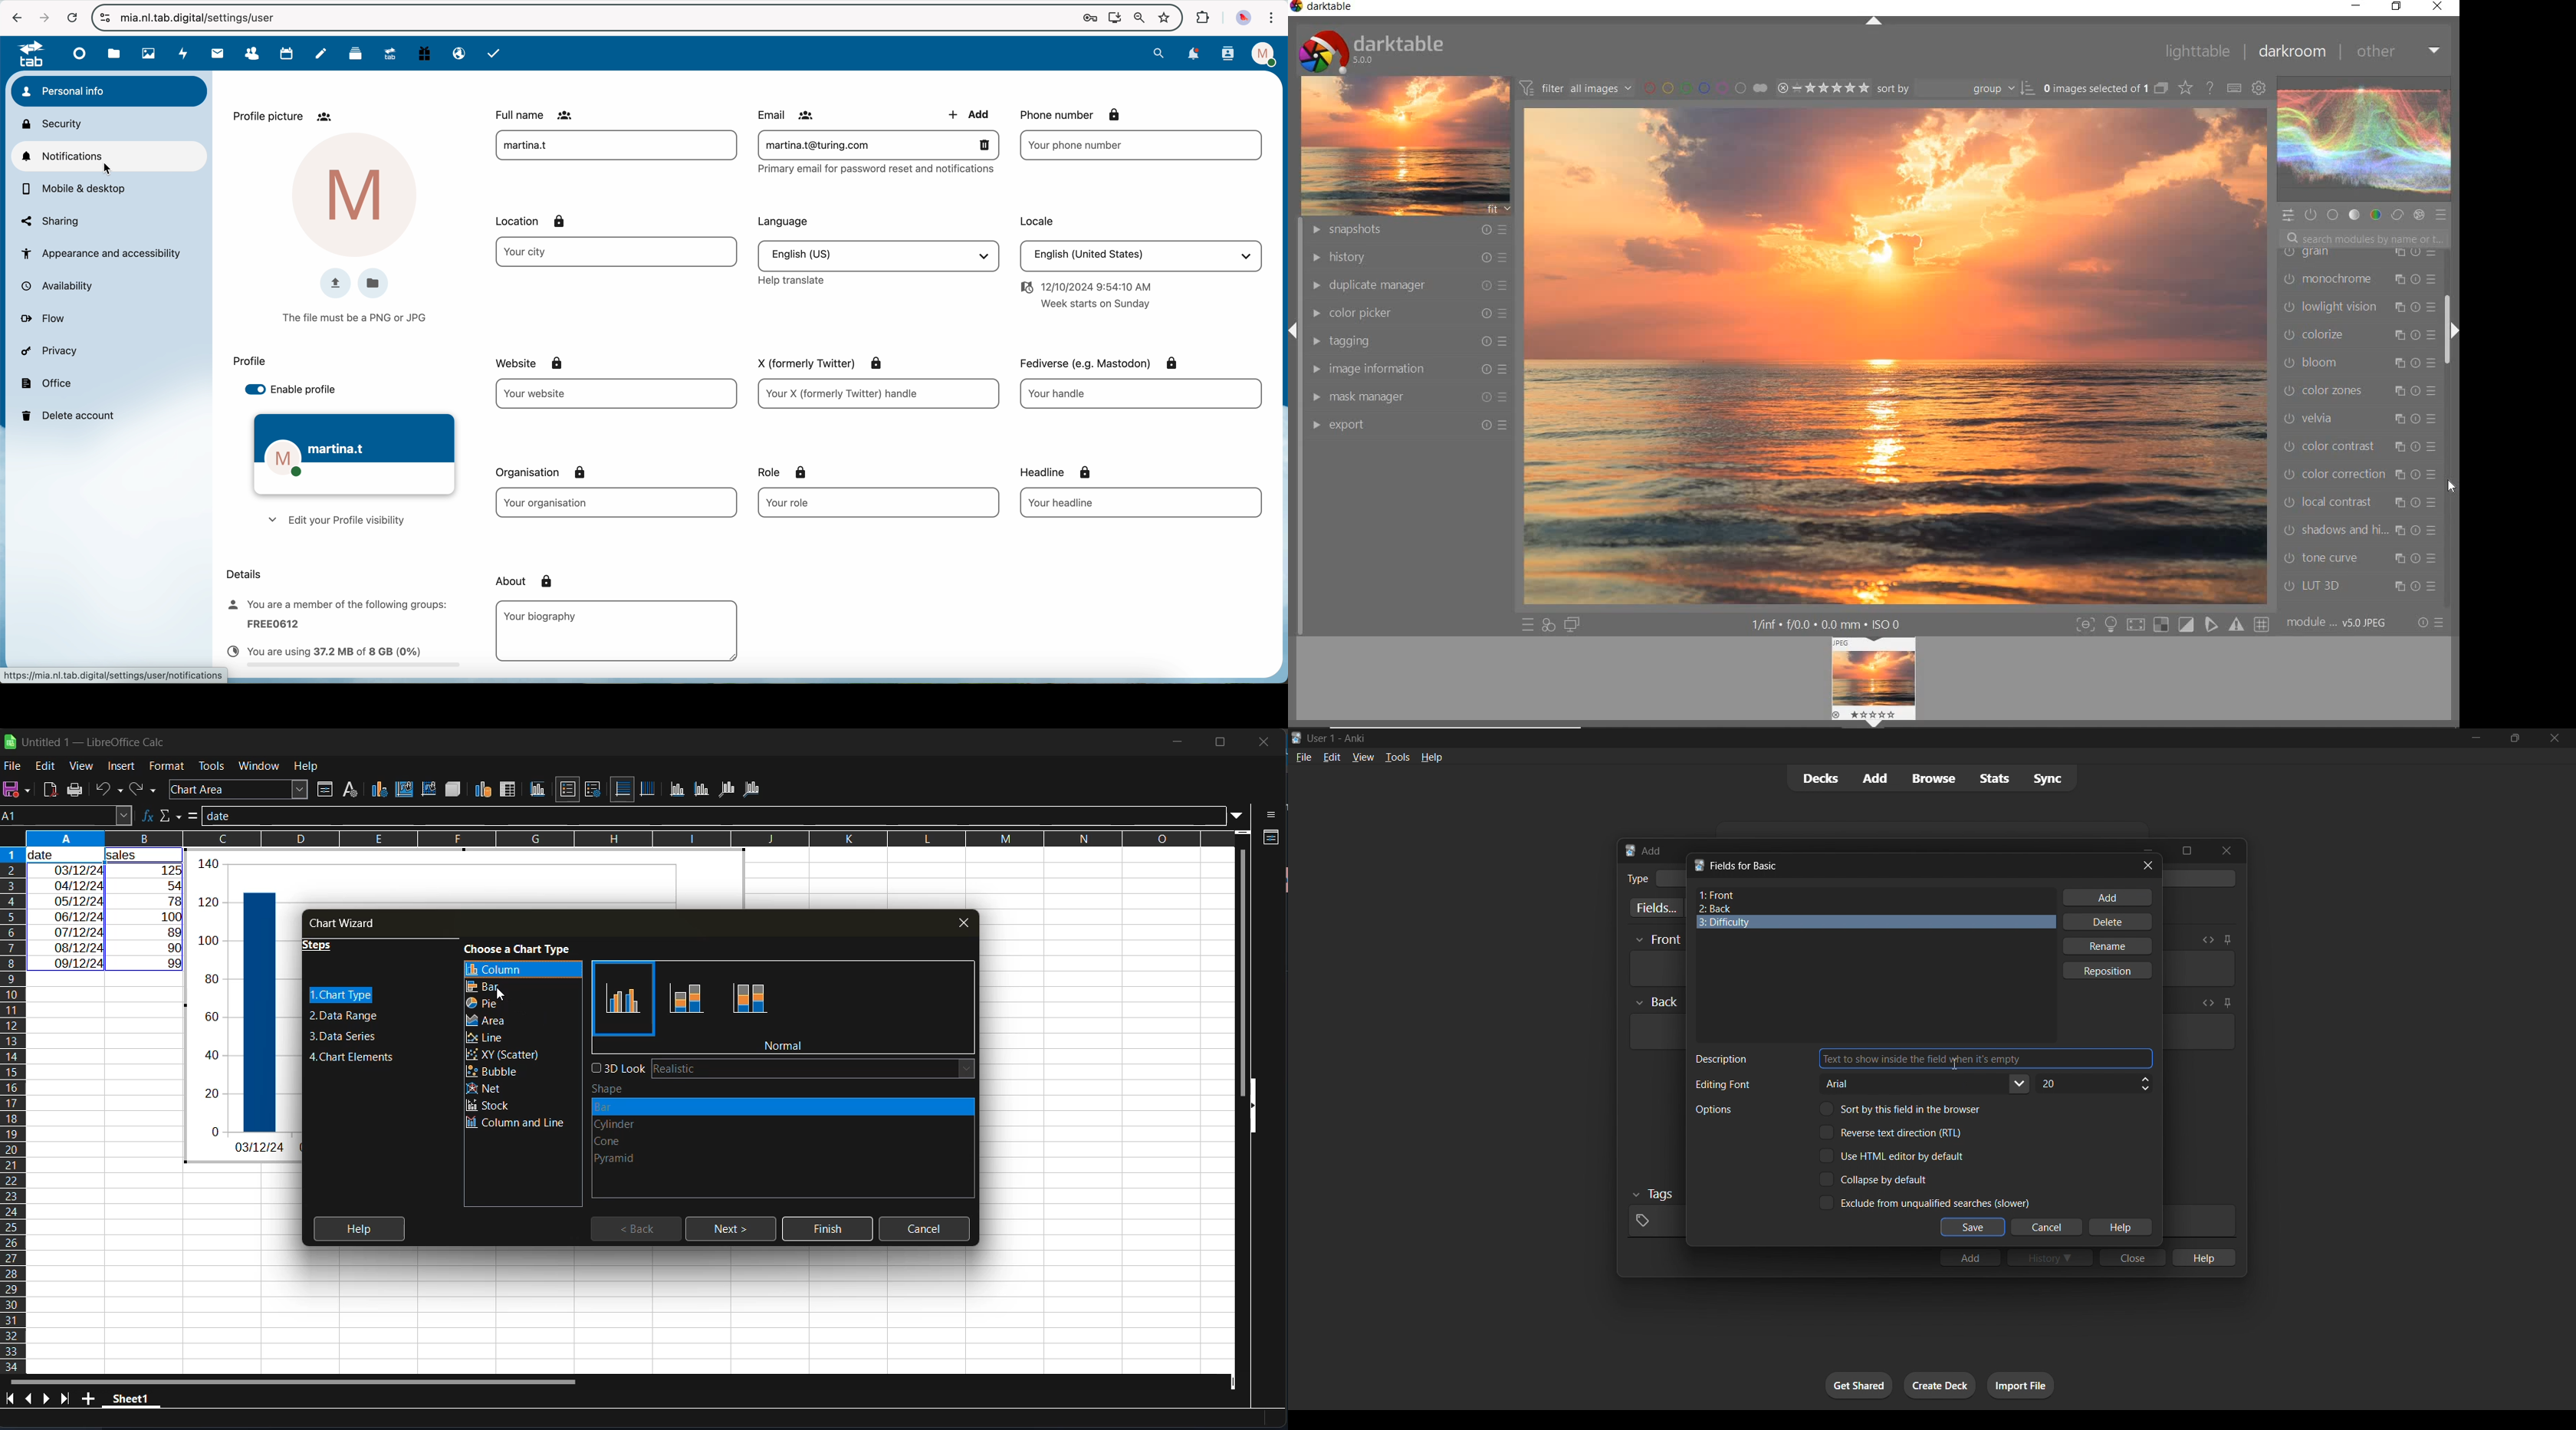 The height and width of the screenshot is (1456, 2576). I want to click on darktable, so click(1324, 8).